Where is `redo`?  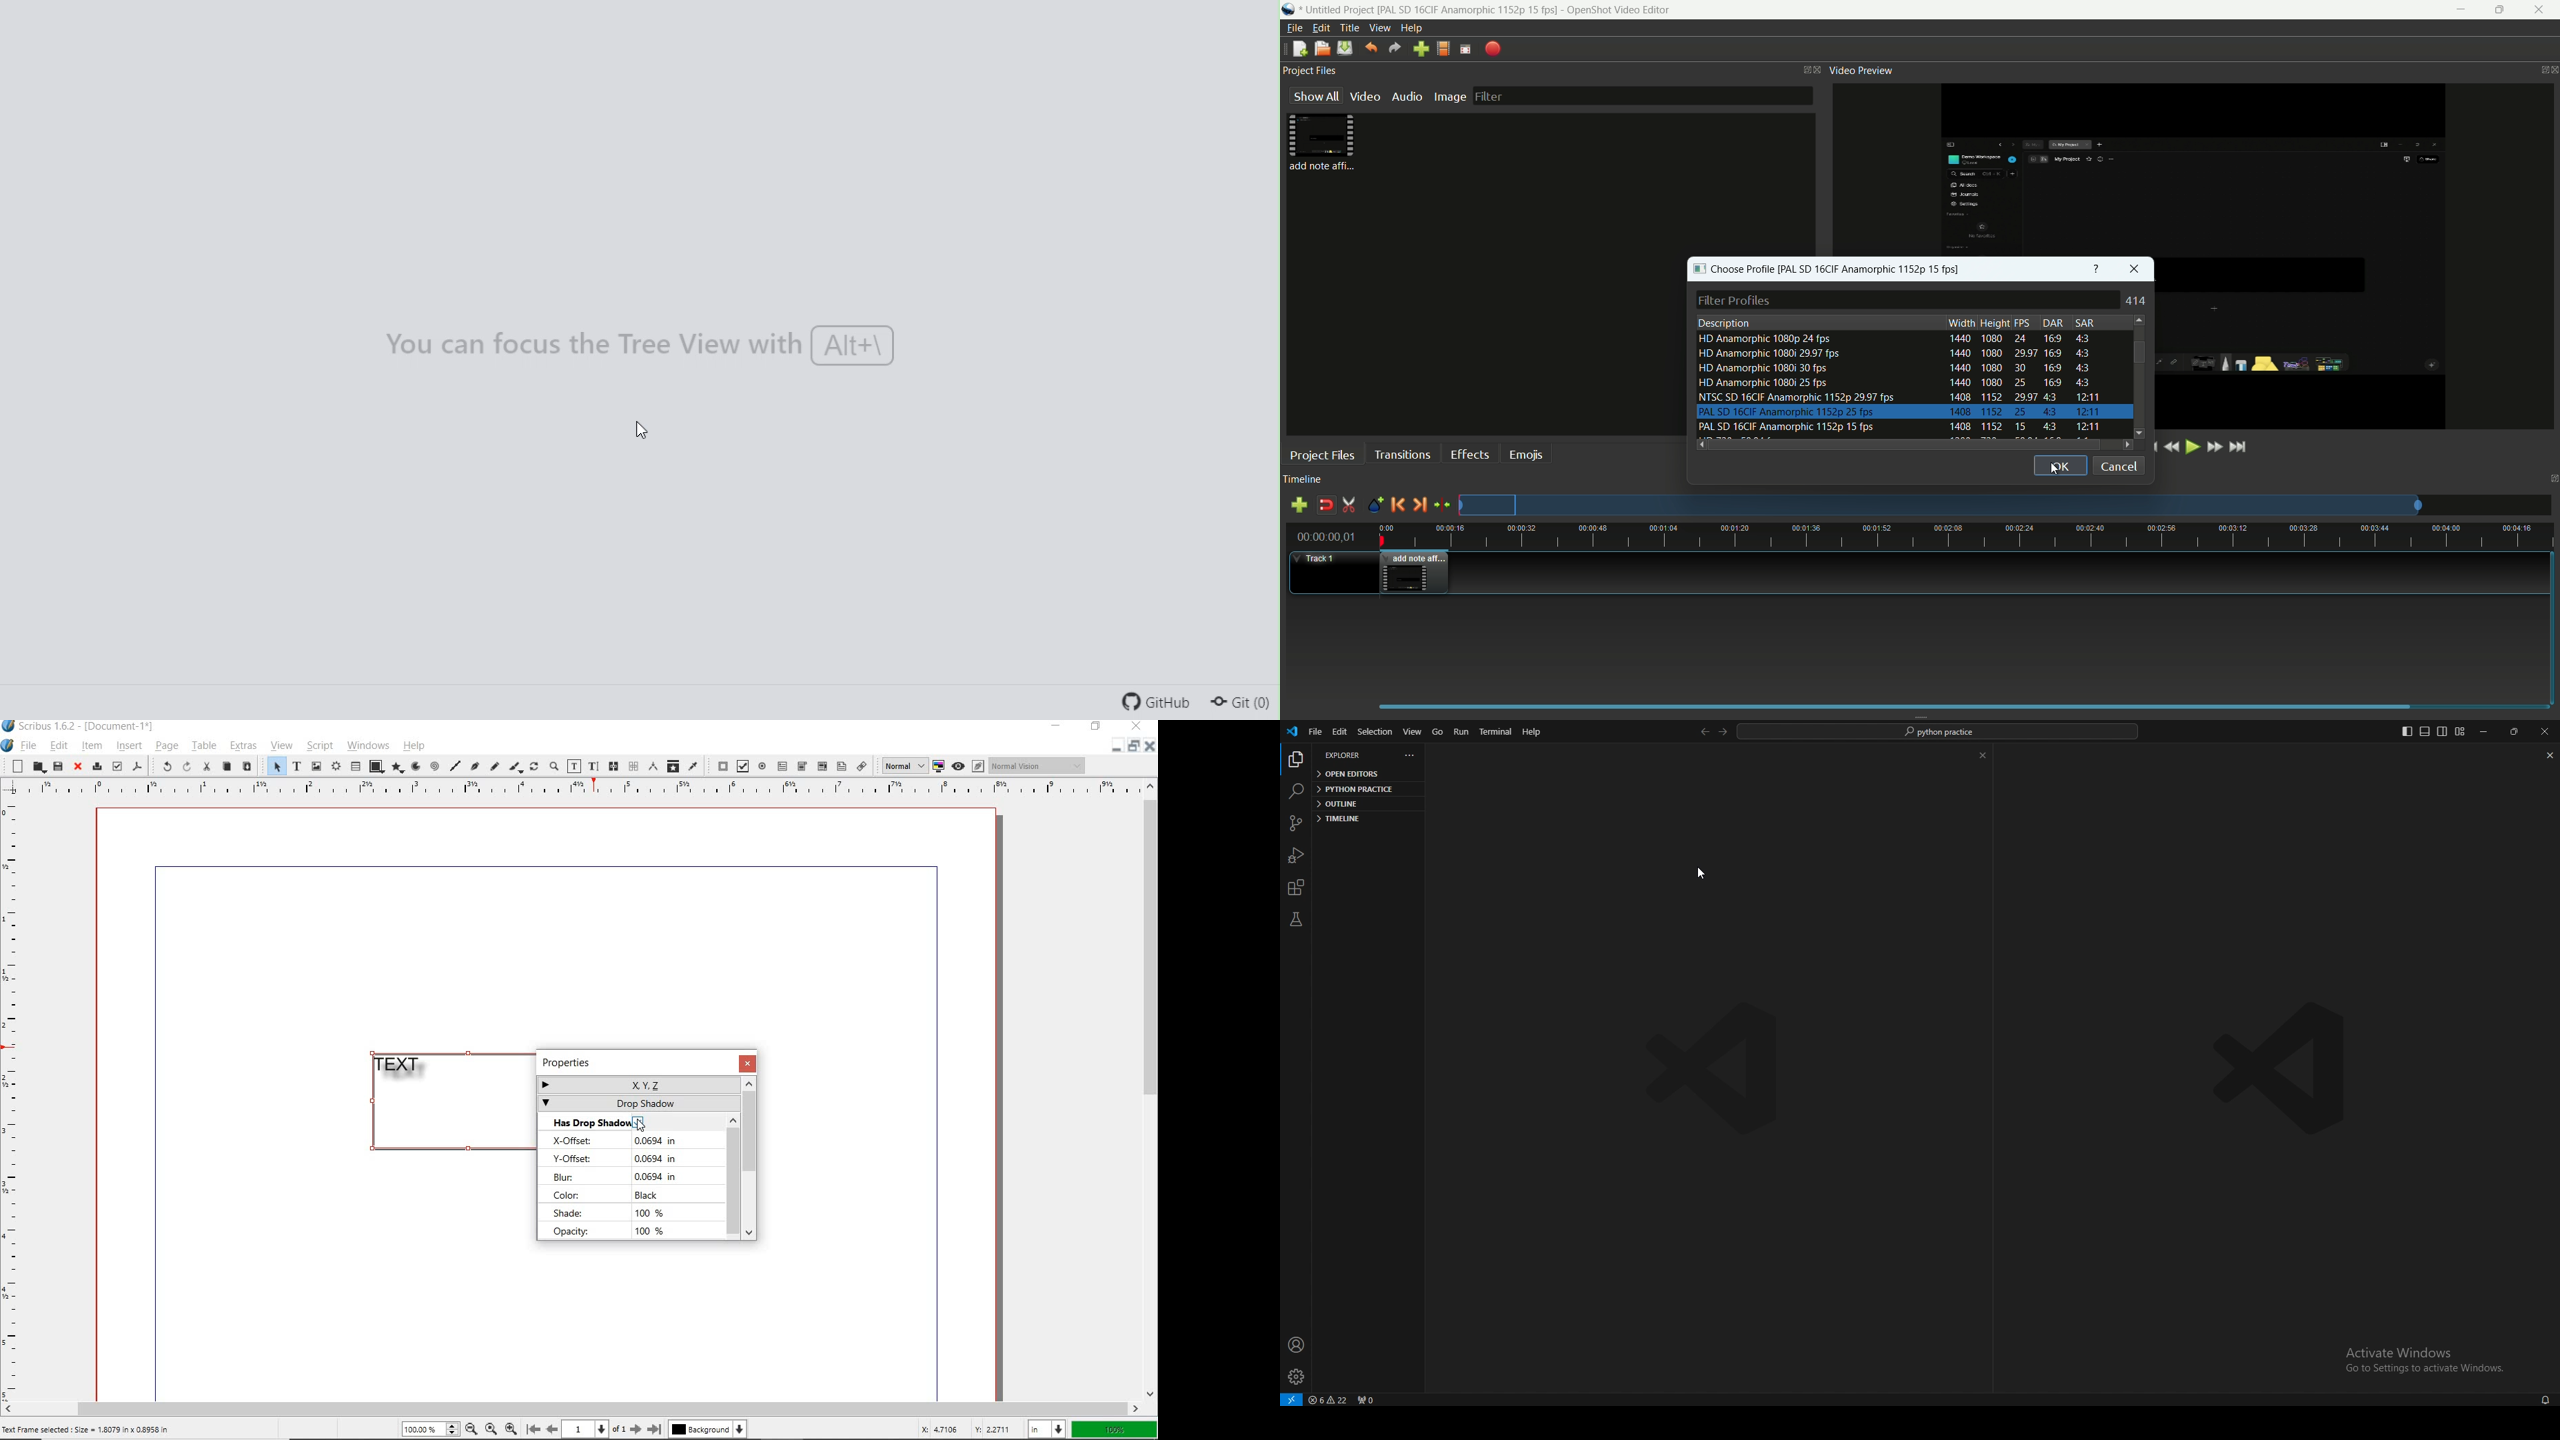 redo is located at coordinates (187, 766).